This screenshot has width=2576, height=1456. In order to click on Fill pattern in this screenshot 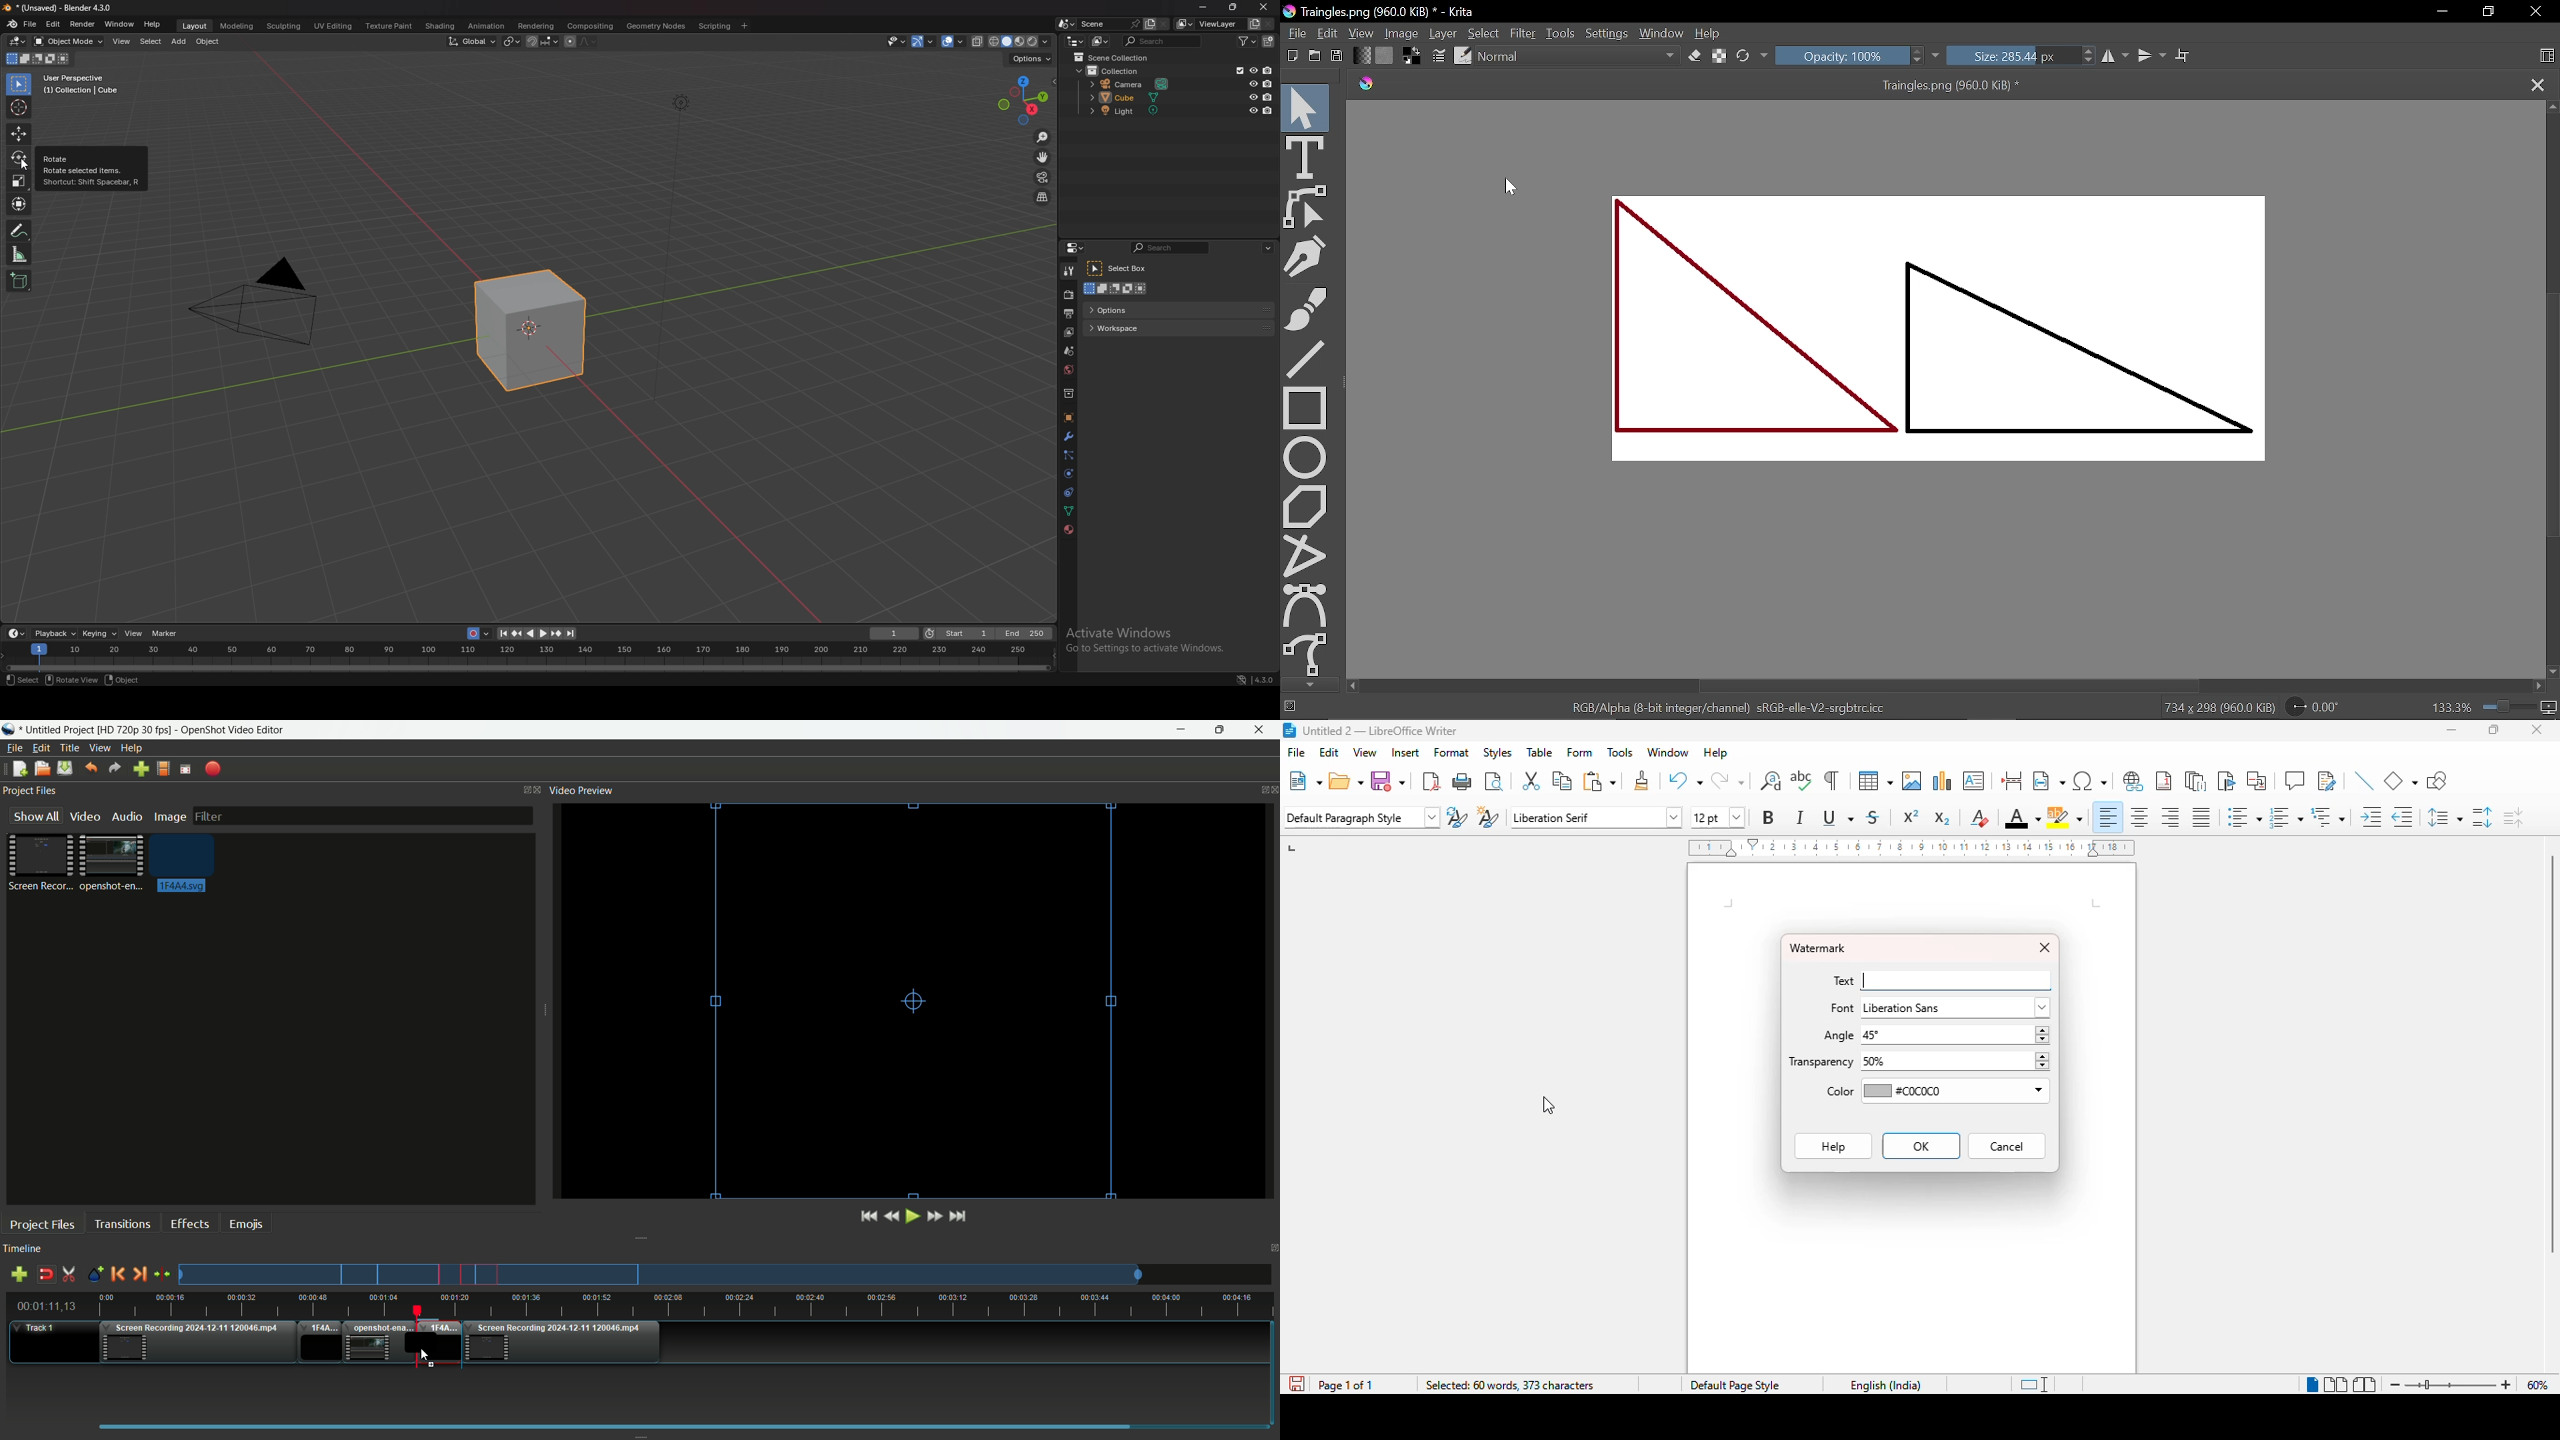, I will do `click(1386, 55)`.